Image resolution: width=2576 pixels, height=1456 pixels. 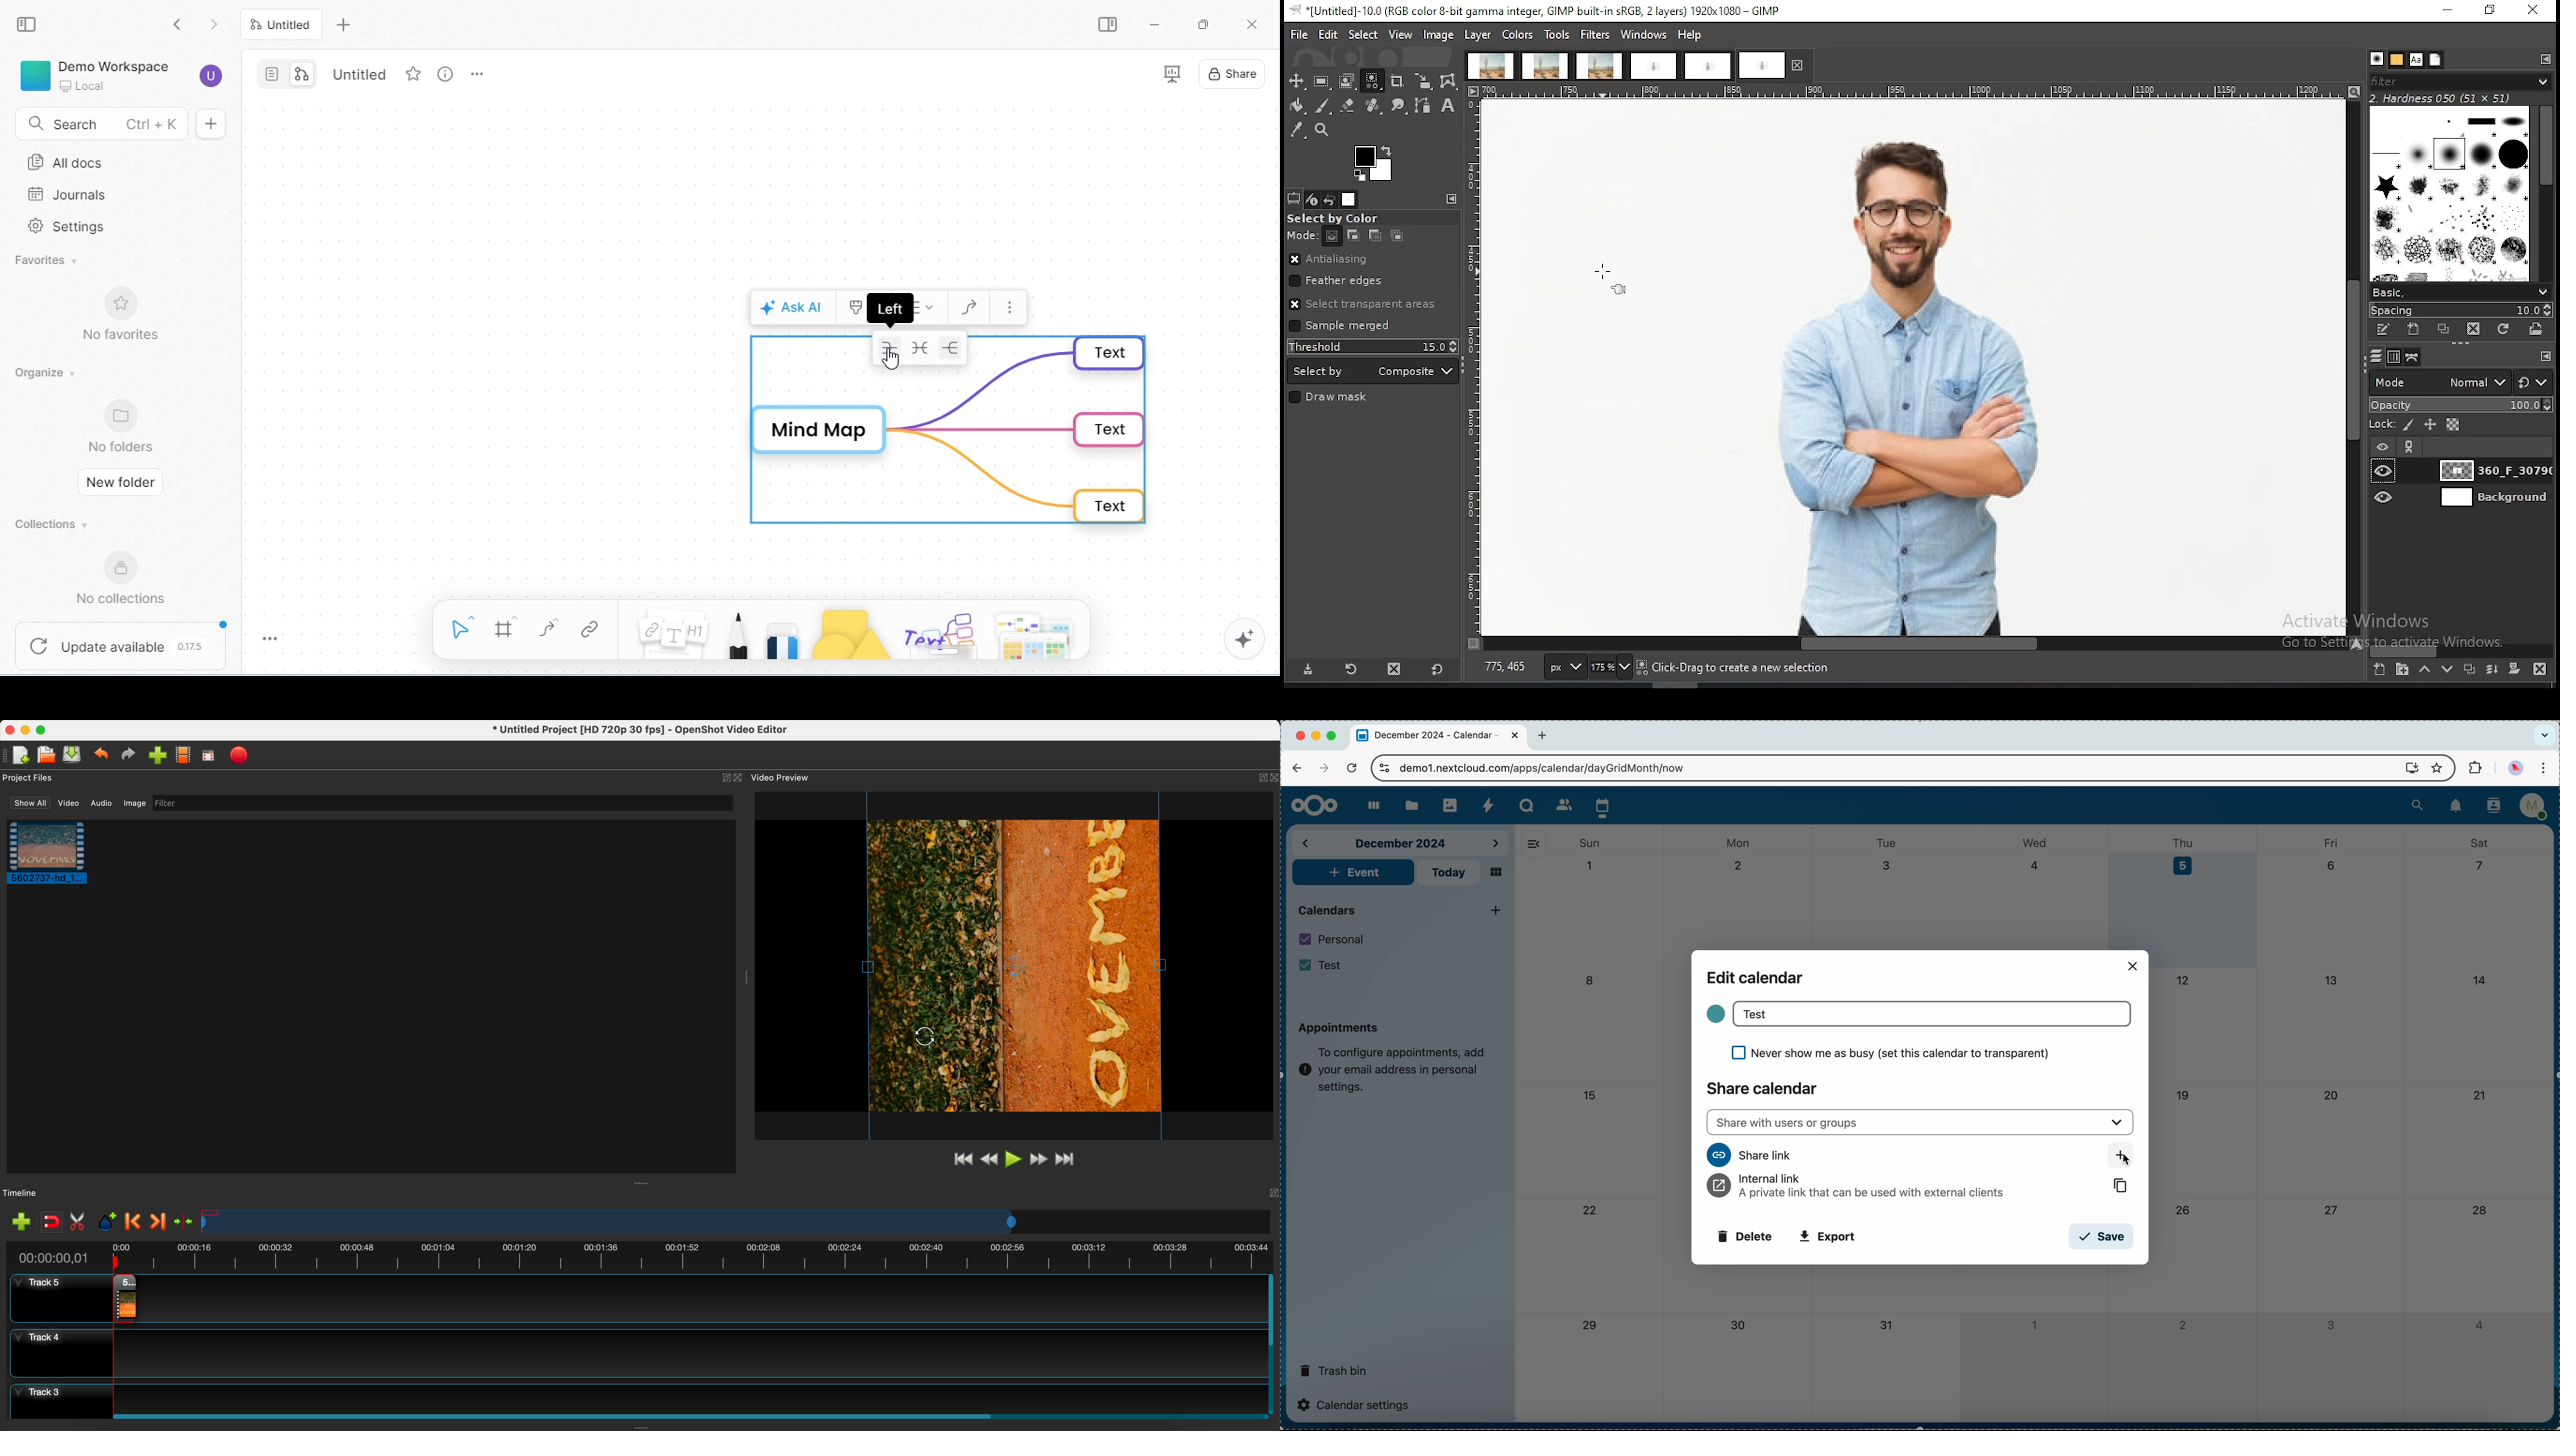 What do you see at coordinates (1402, 842) in the screenshot?
I see `december 2024` at bounding box center [1402, 842].